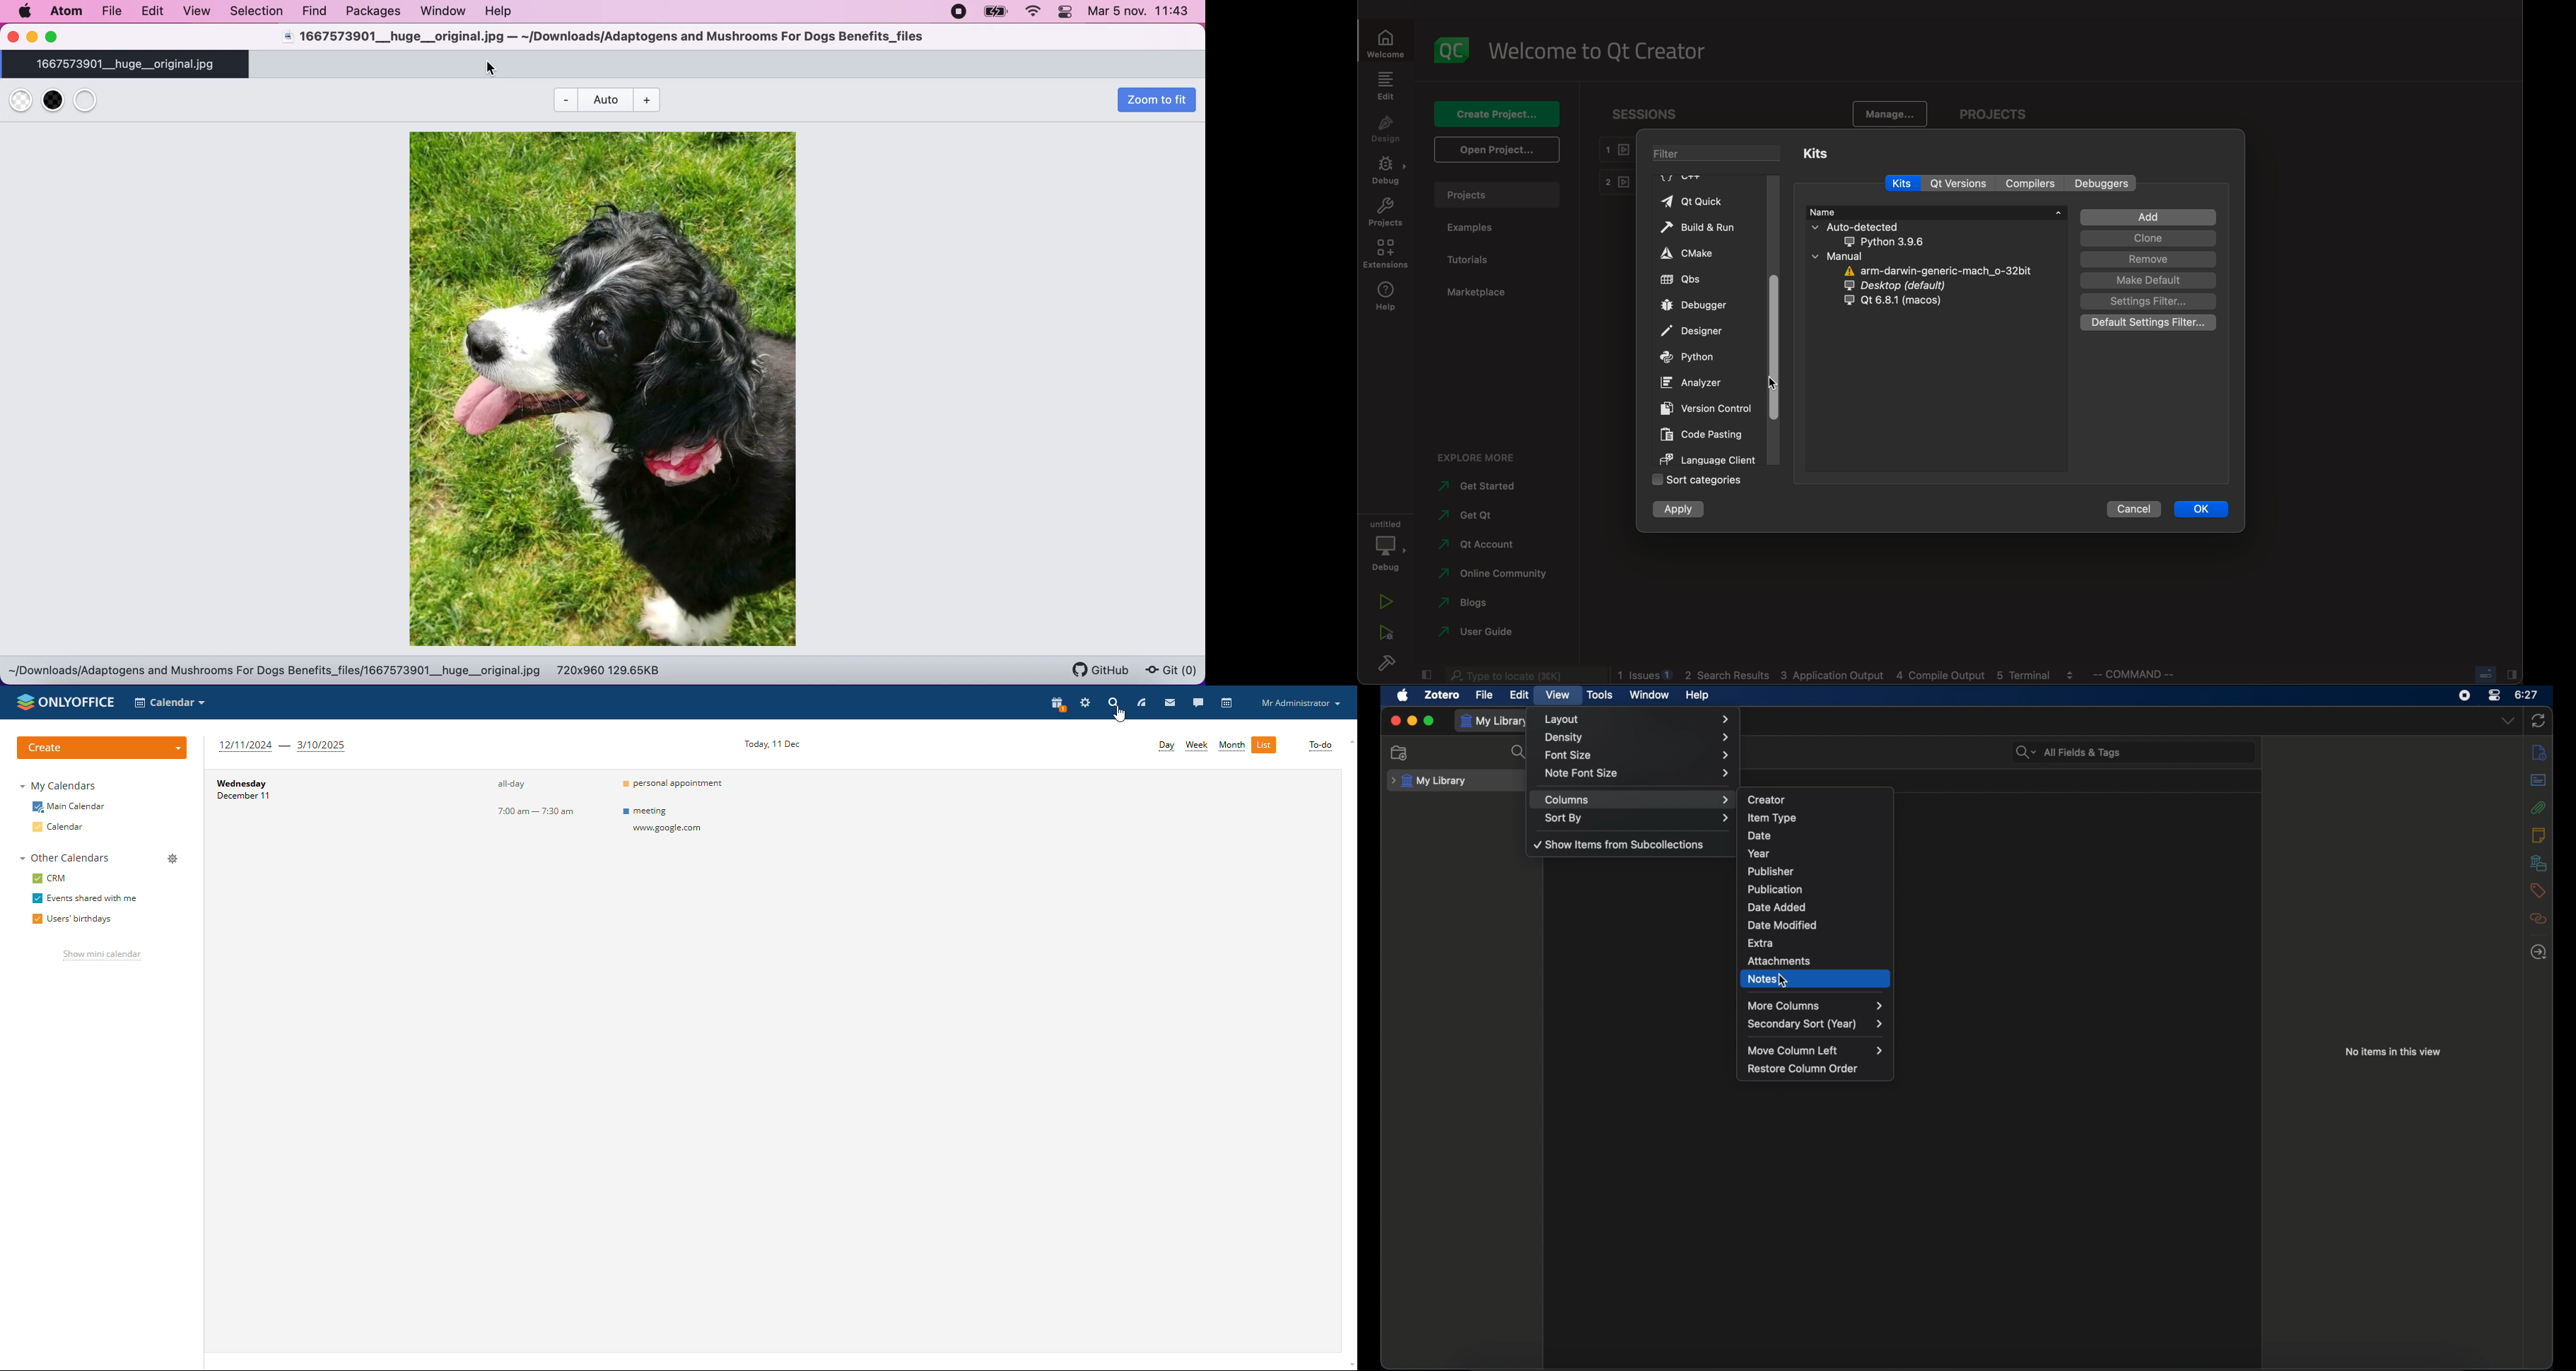  I want to click on atom, so click(65, 14).